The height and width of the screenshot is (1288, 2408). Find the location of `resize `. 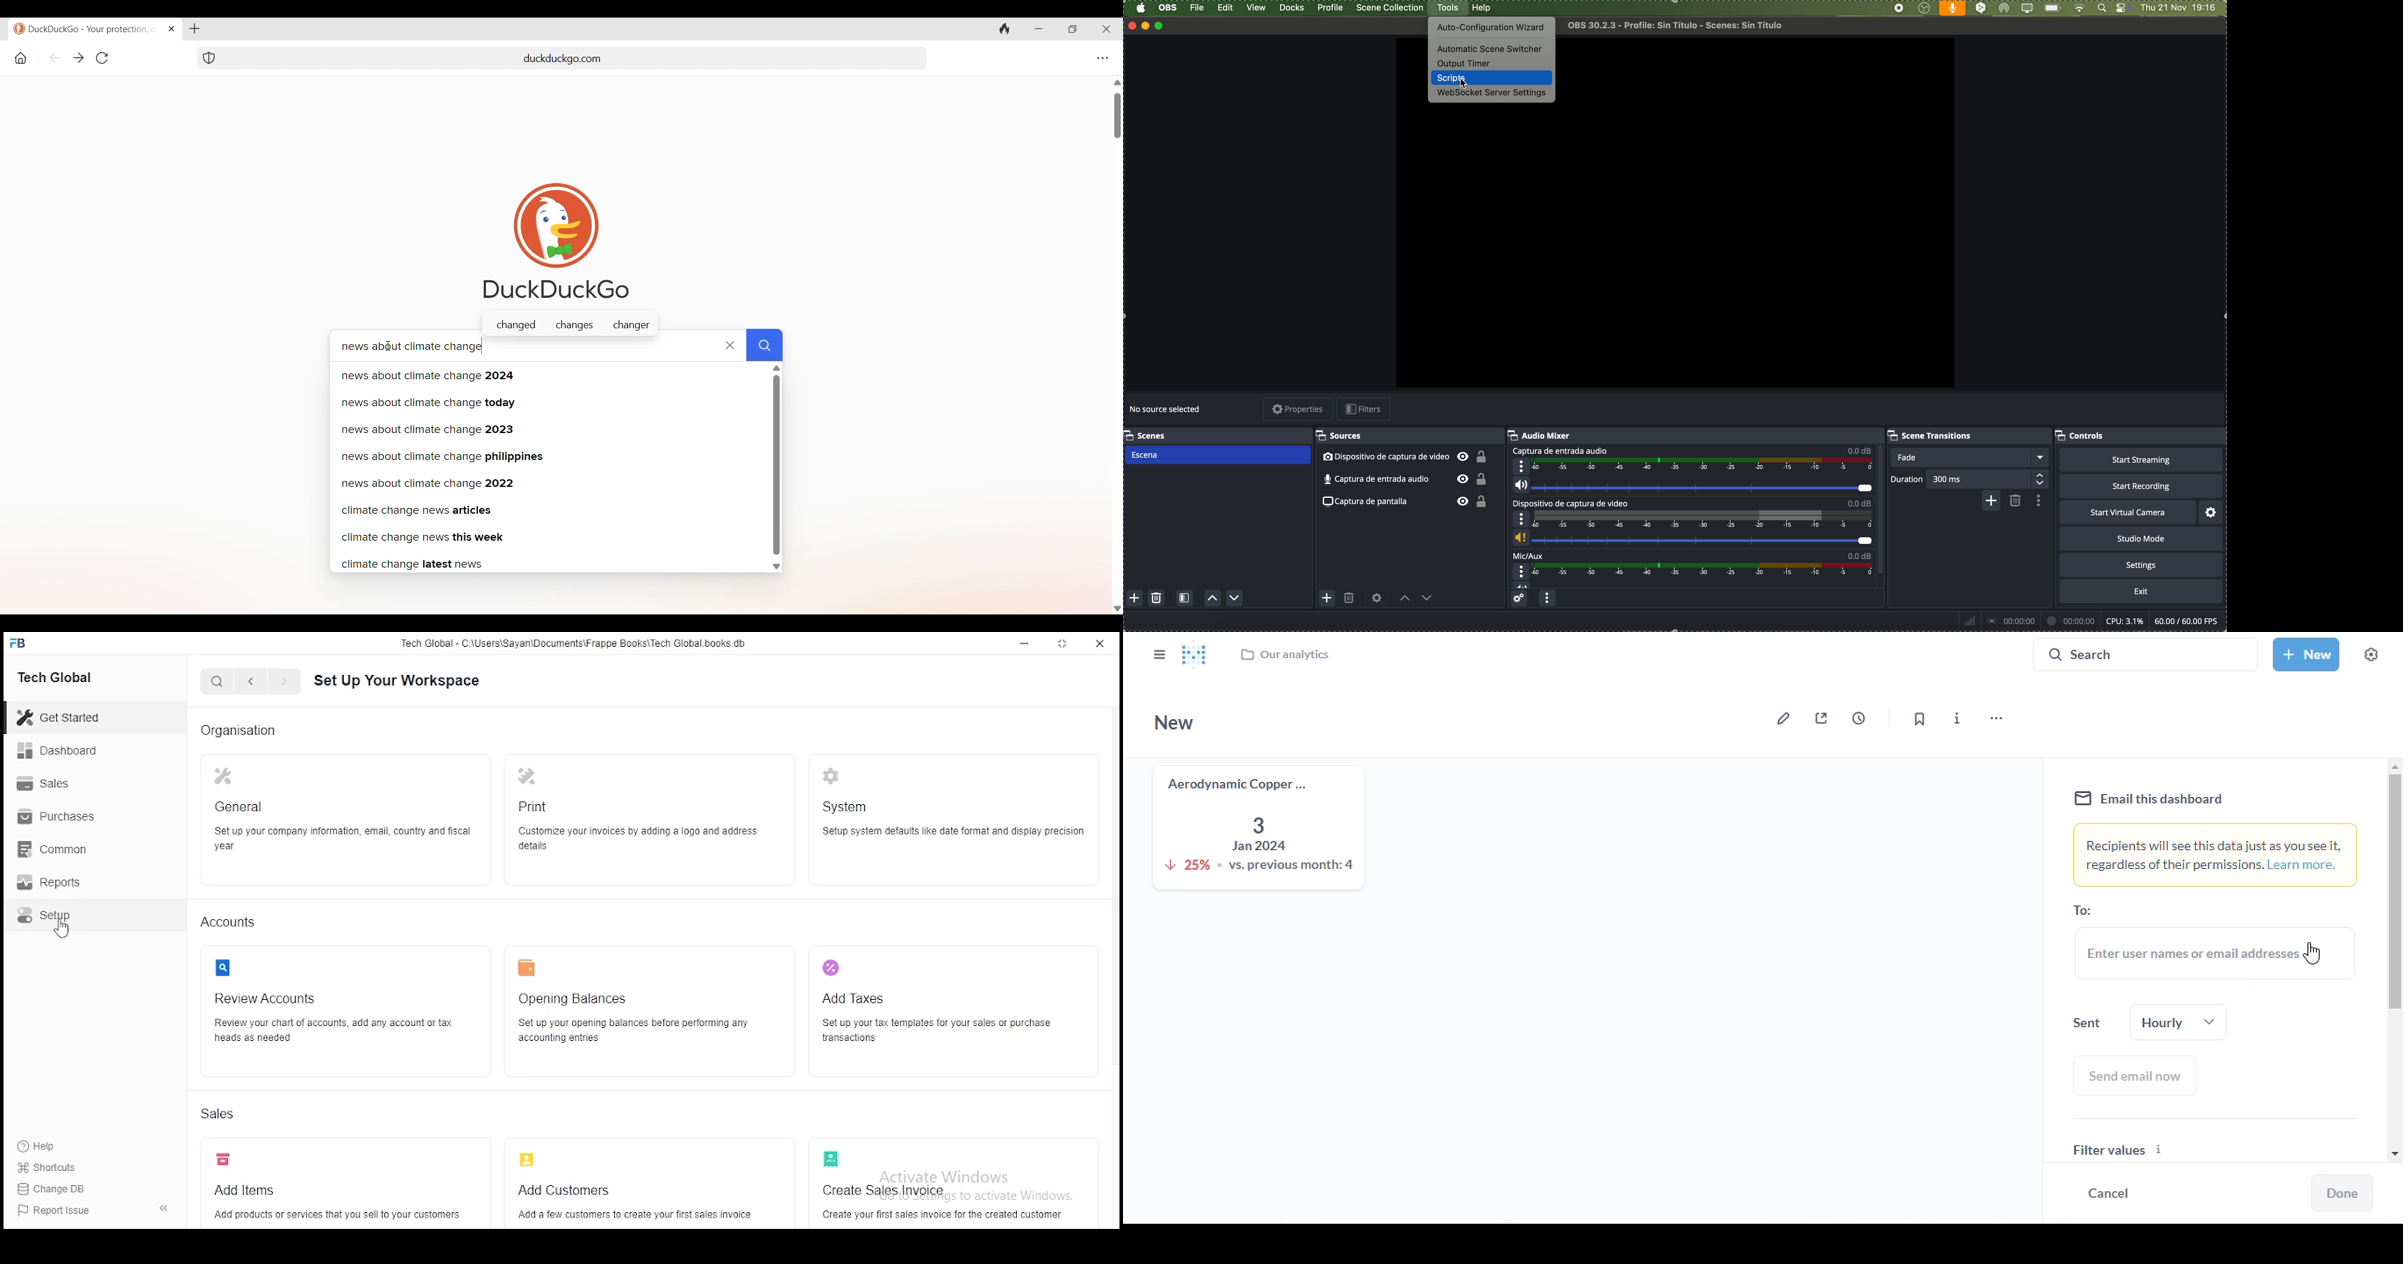

resize  is located at coordinates (1064, 644).